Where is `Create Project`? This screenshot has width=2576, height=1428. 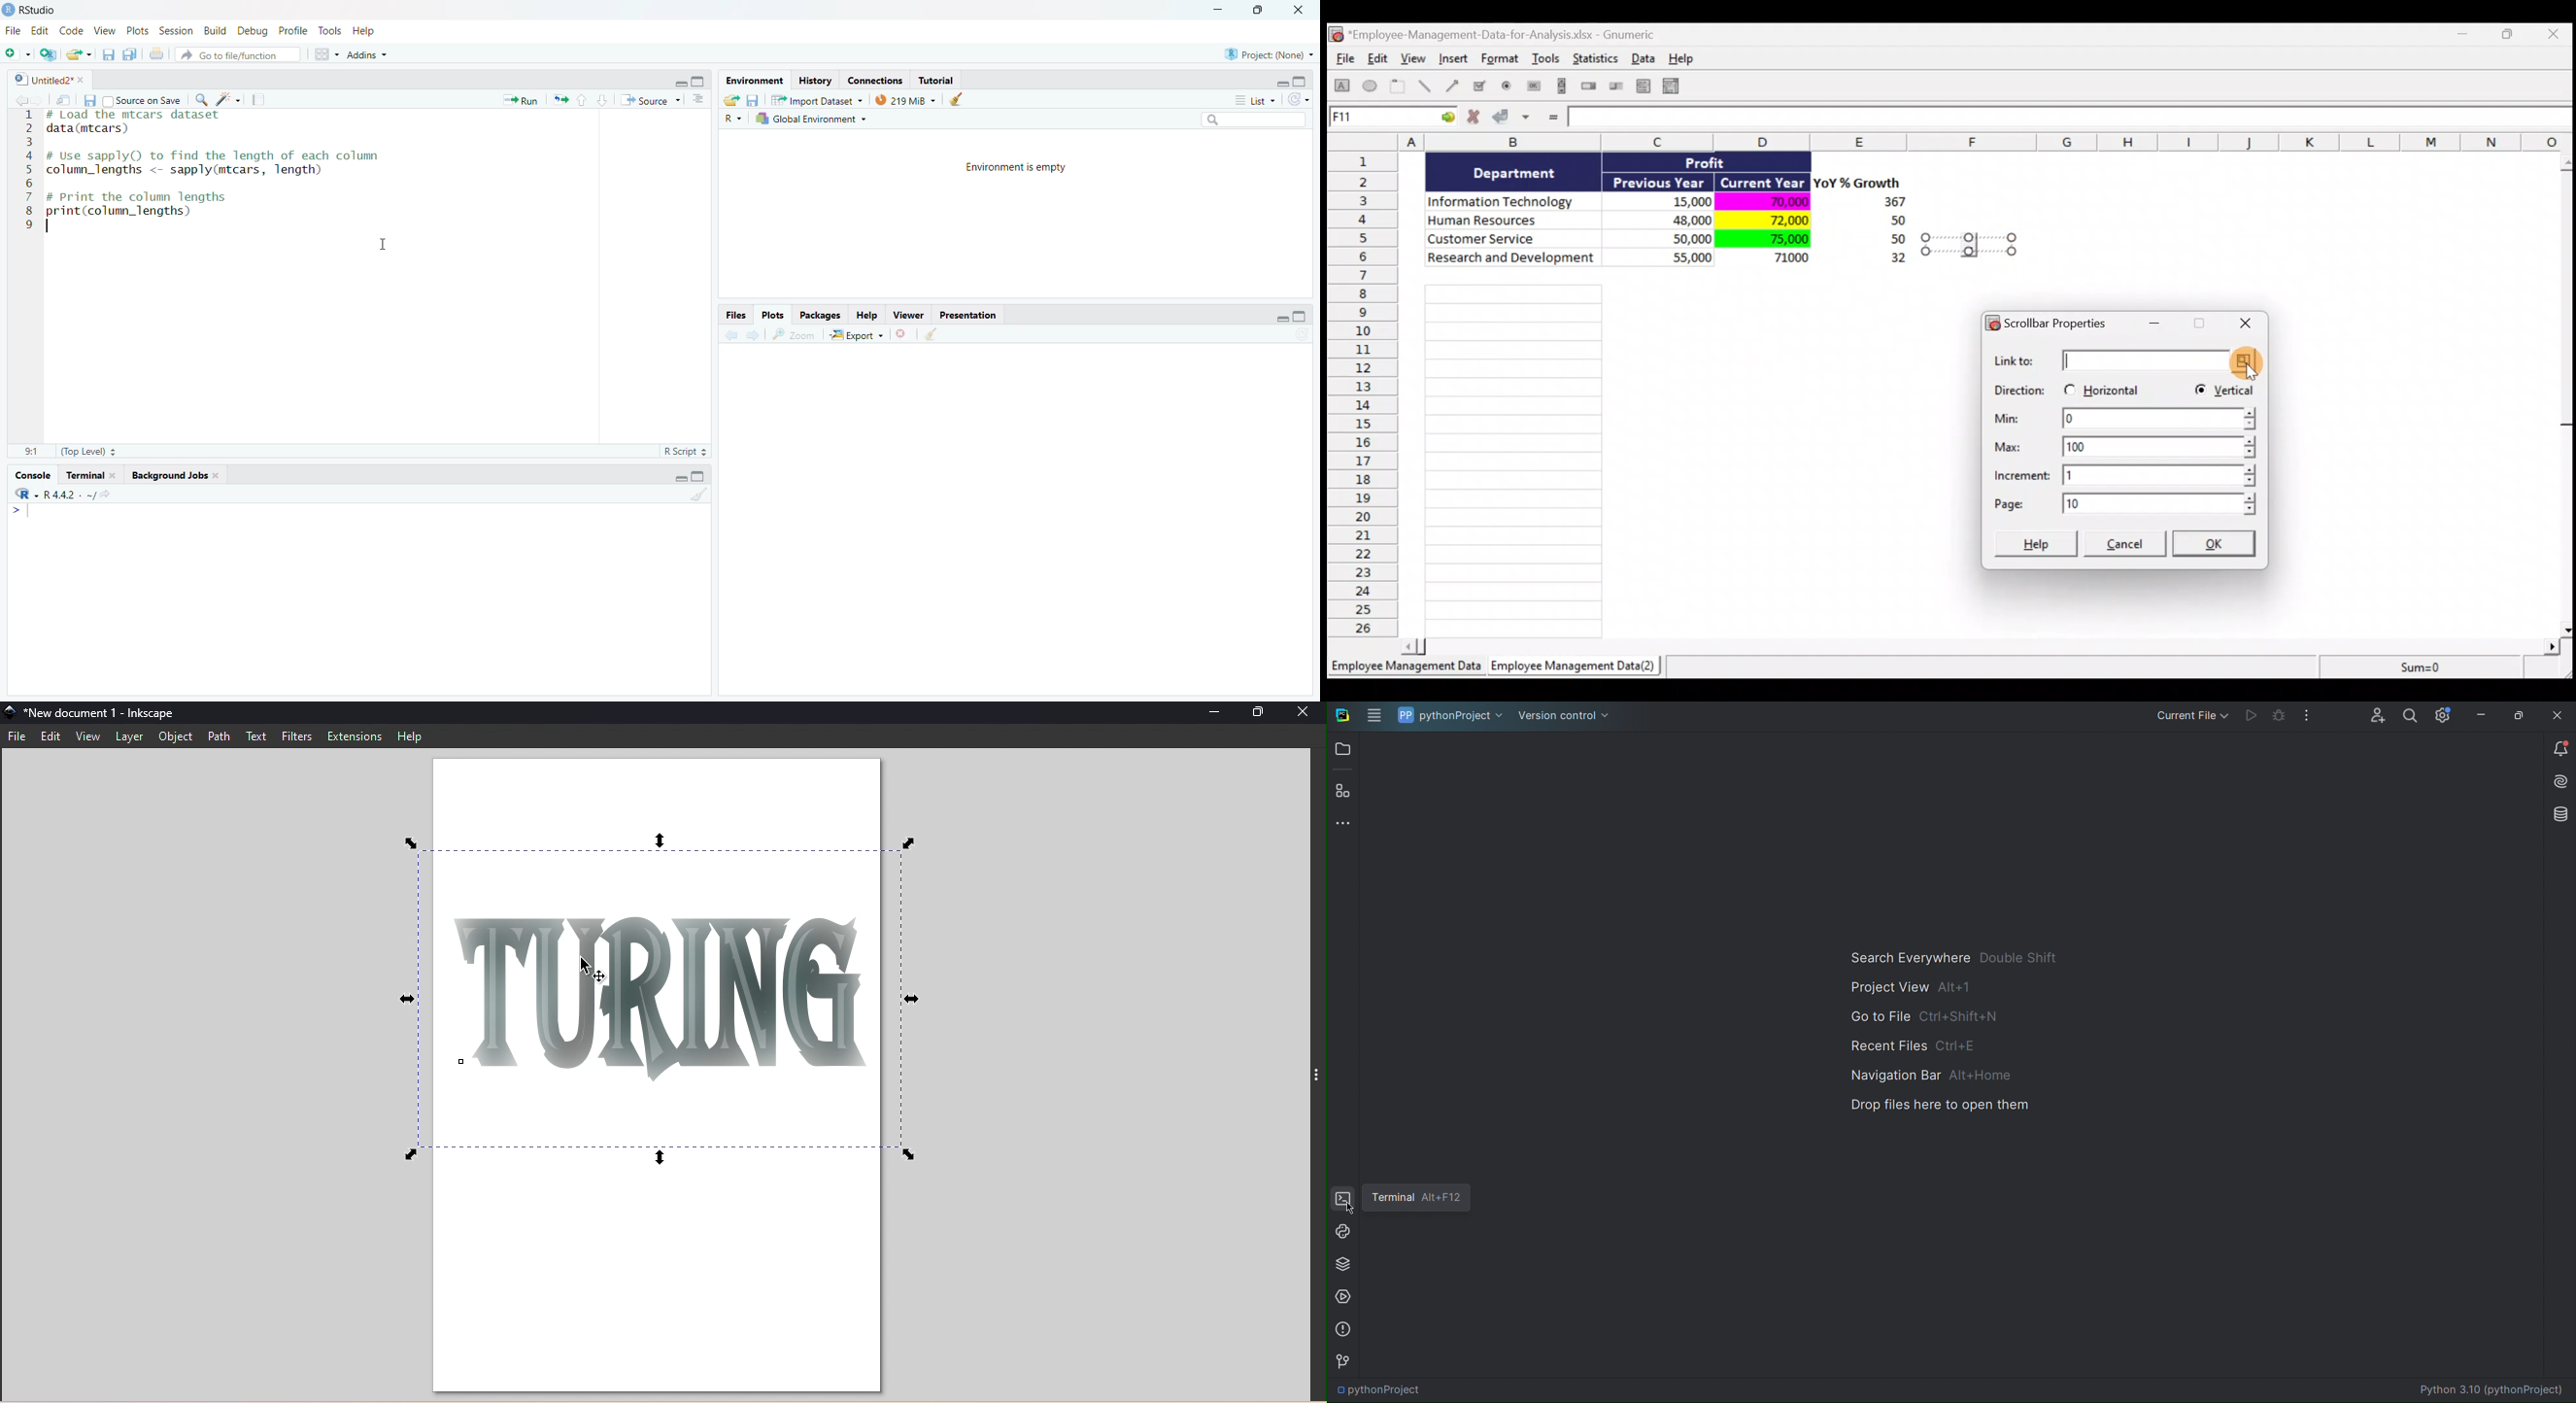
Create Project is located at coordinates (47, 54).